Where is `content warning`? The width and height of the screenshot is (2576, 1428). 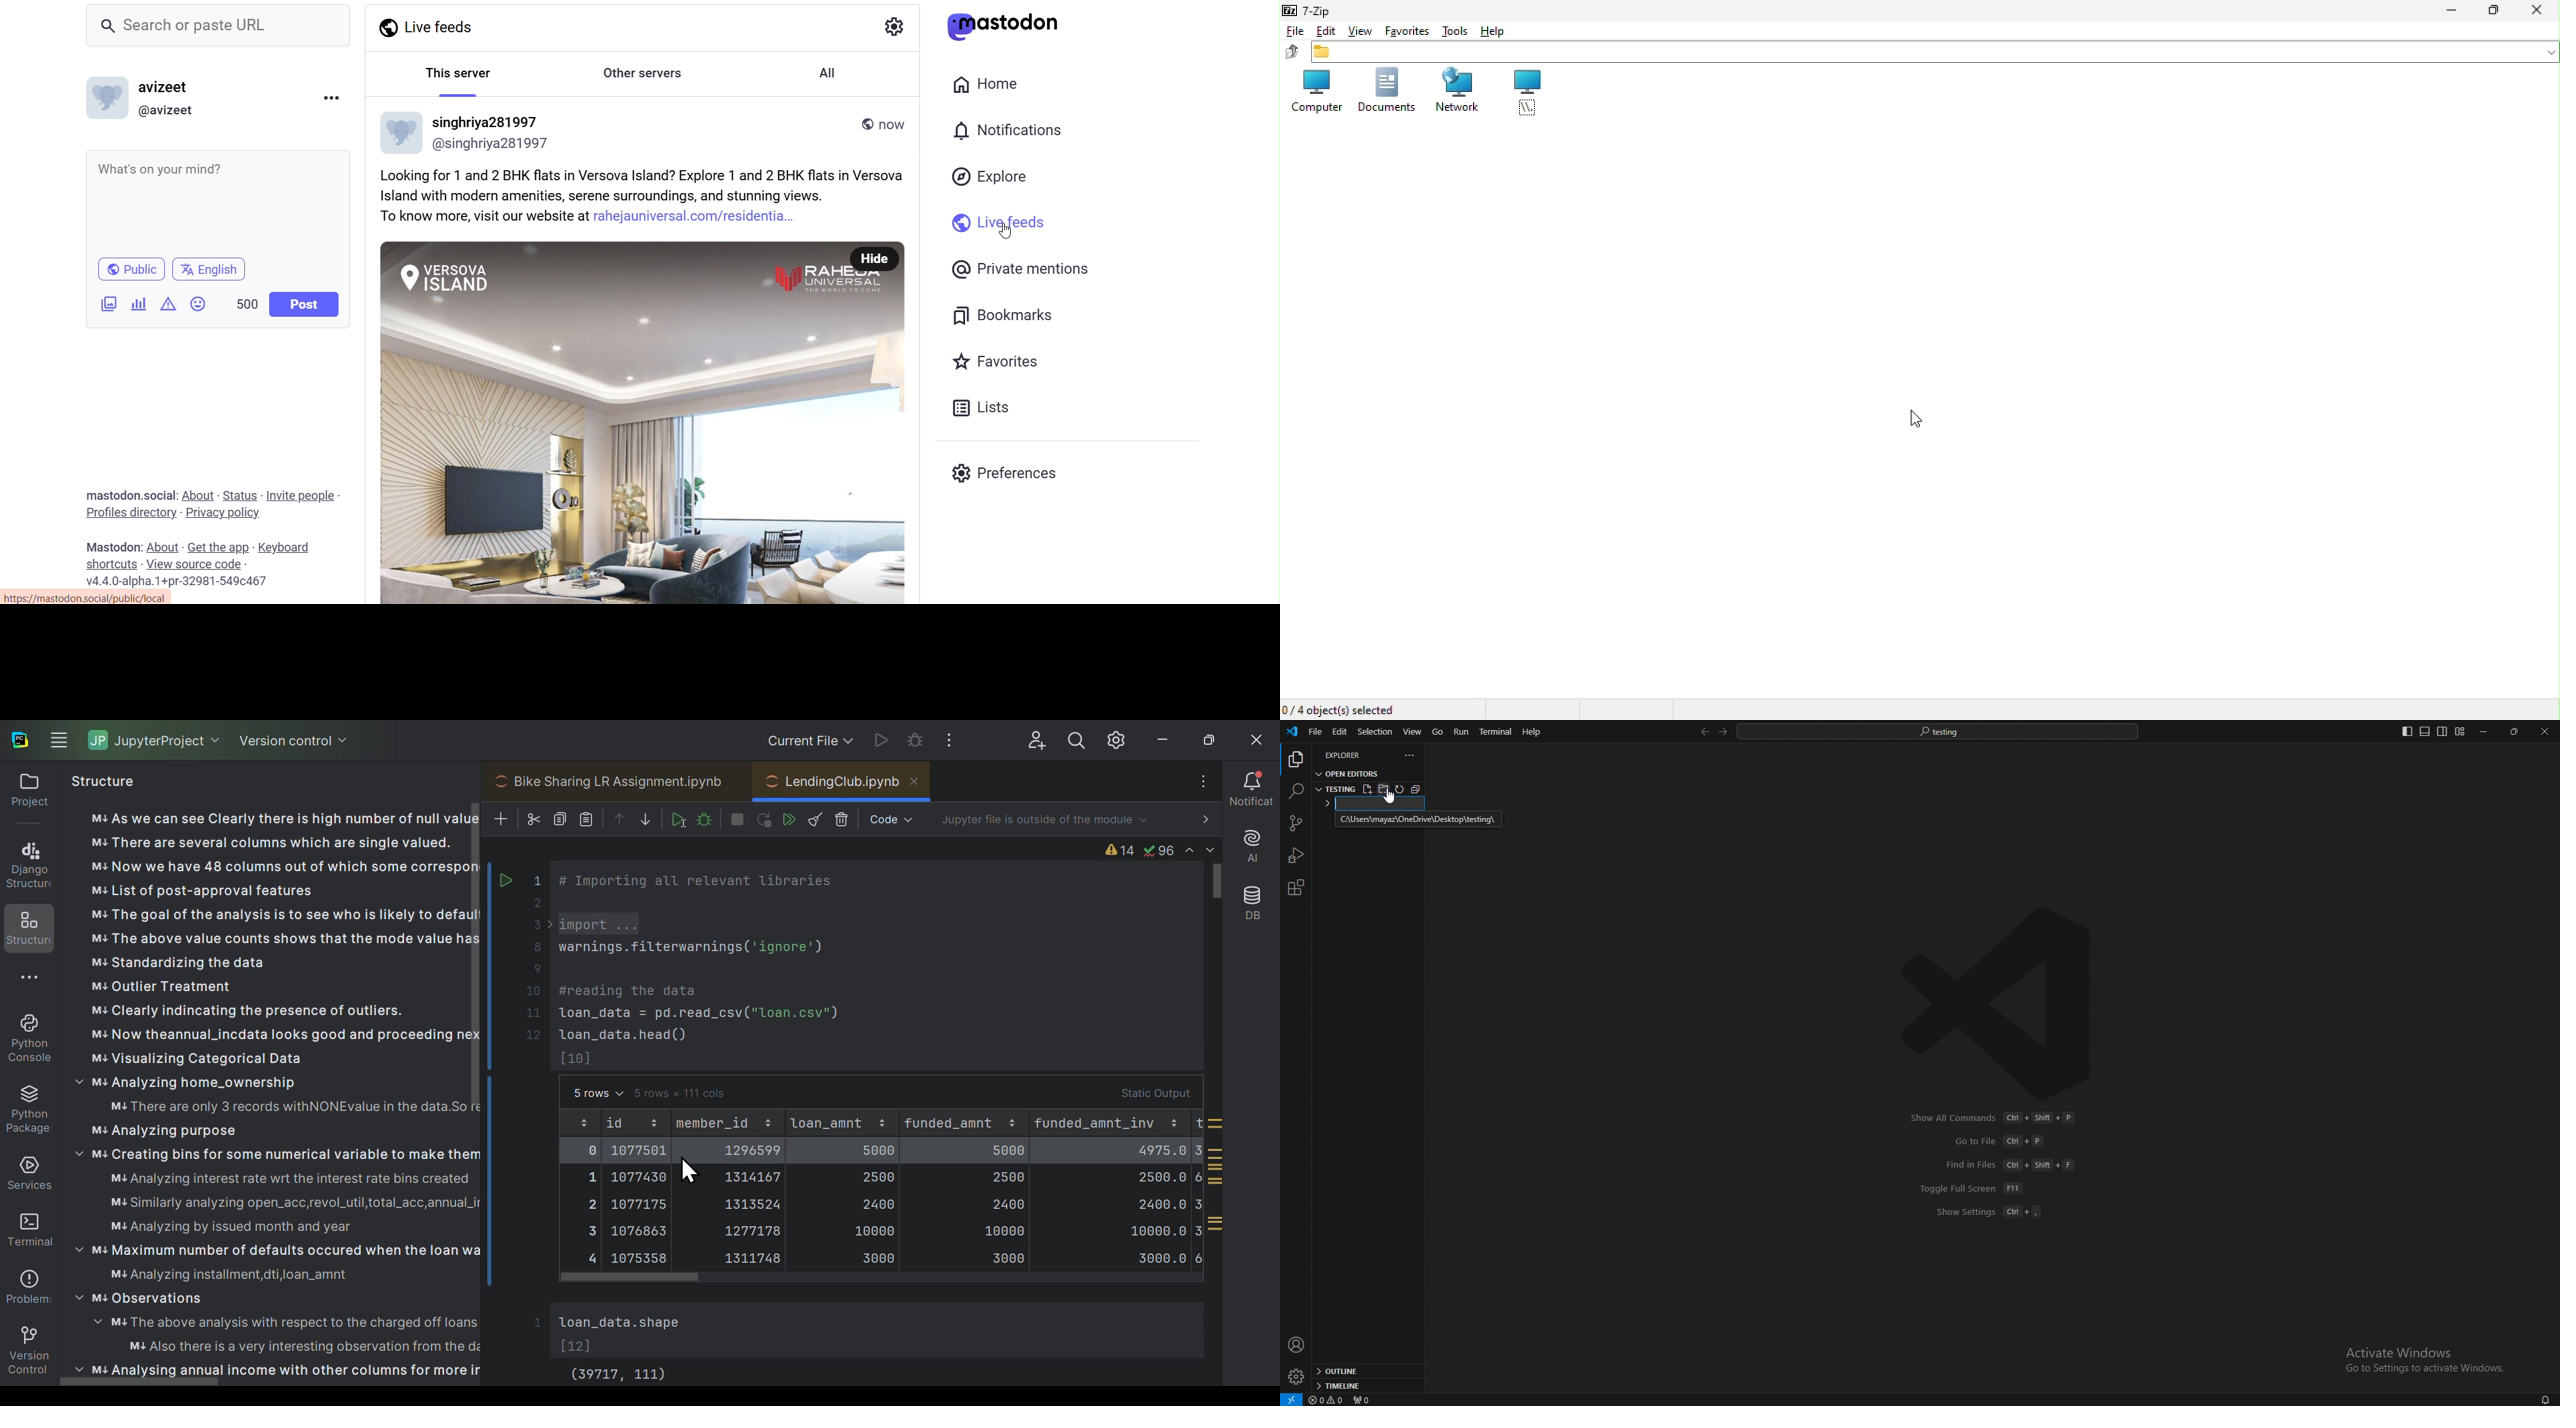
content warning is located at coordinates (166, 305).